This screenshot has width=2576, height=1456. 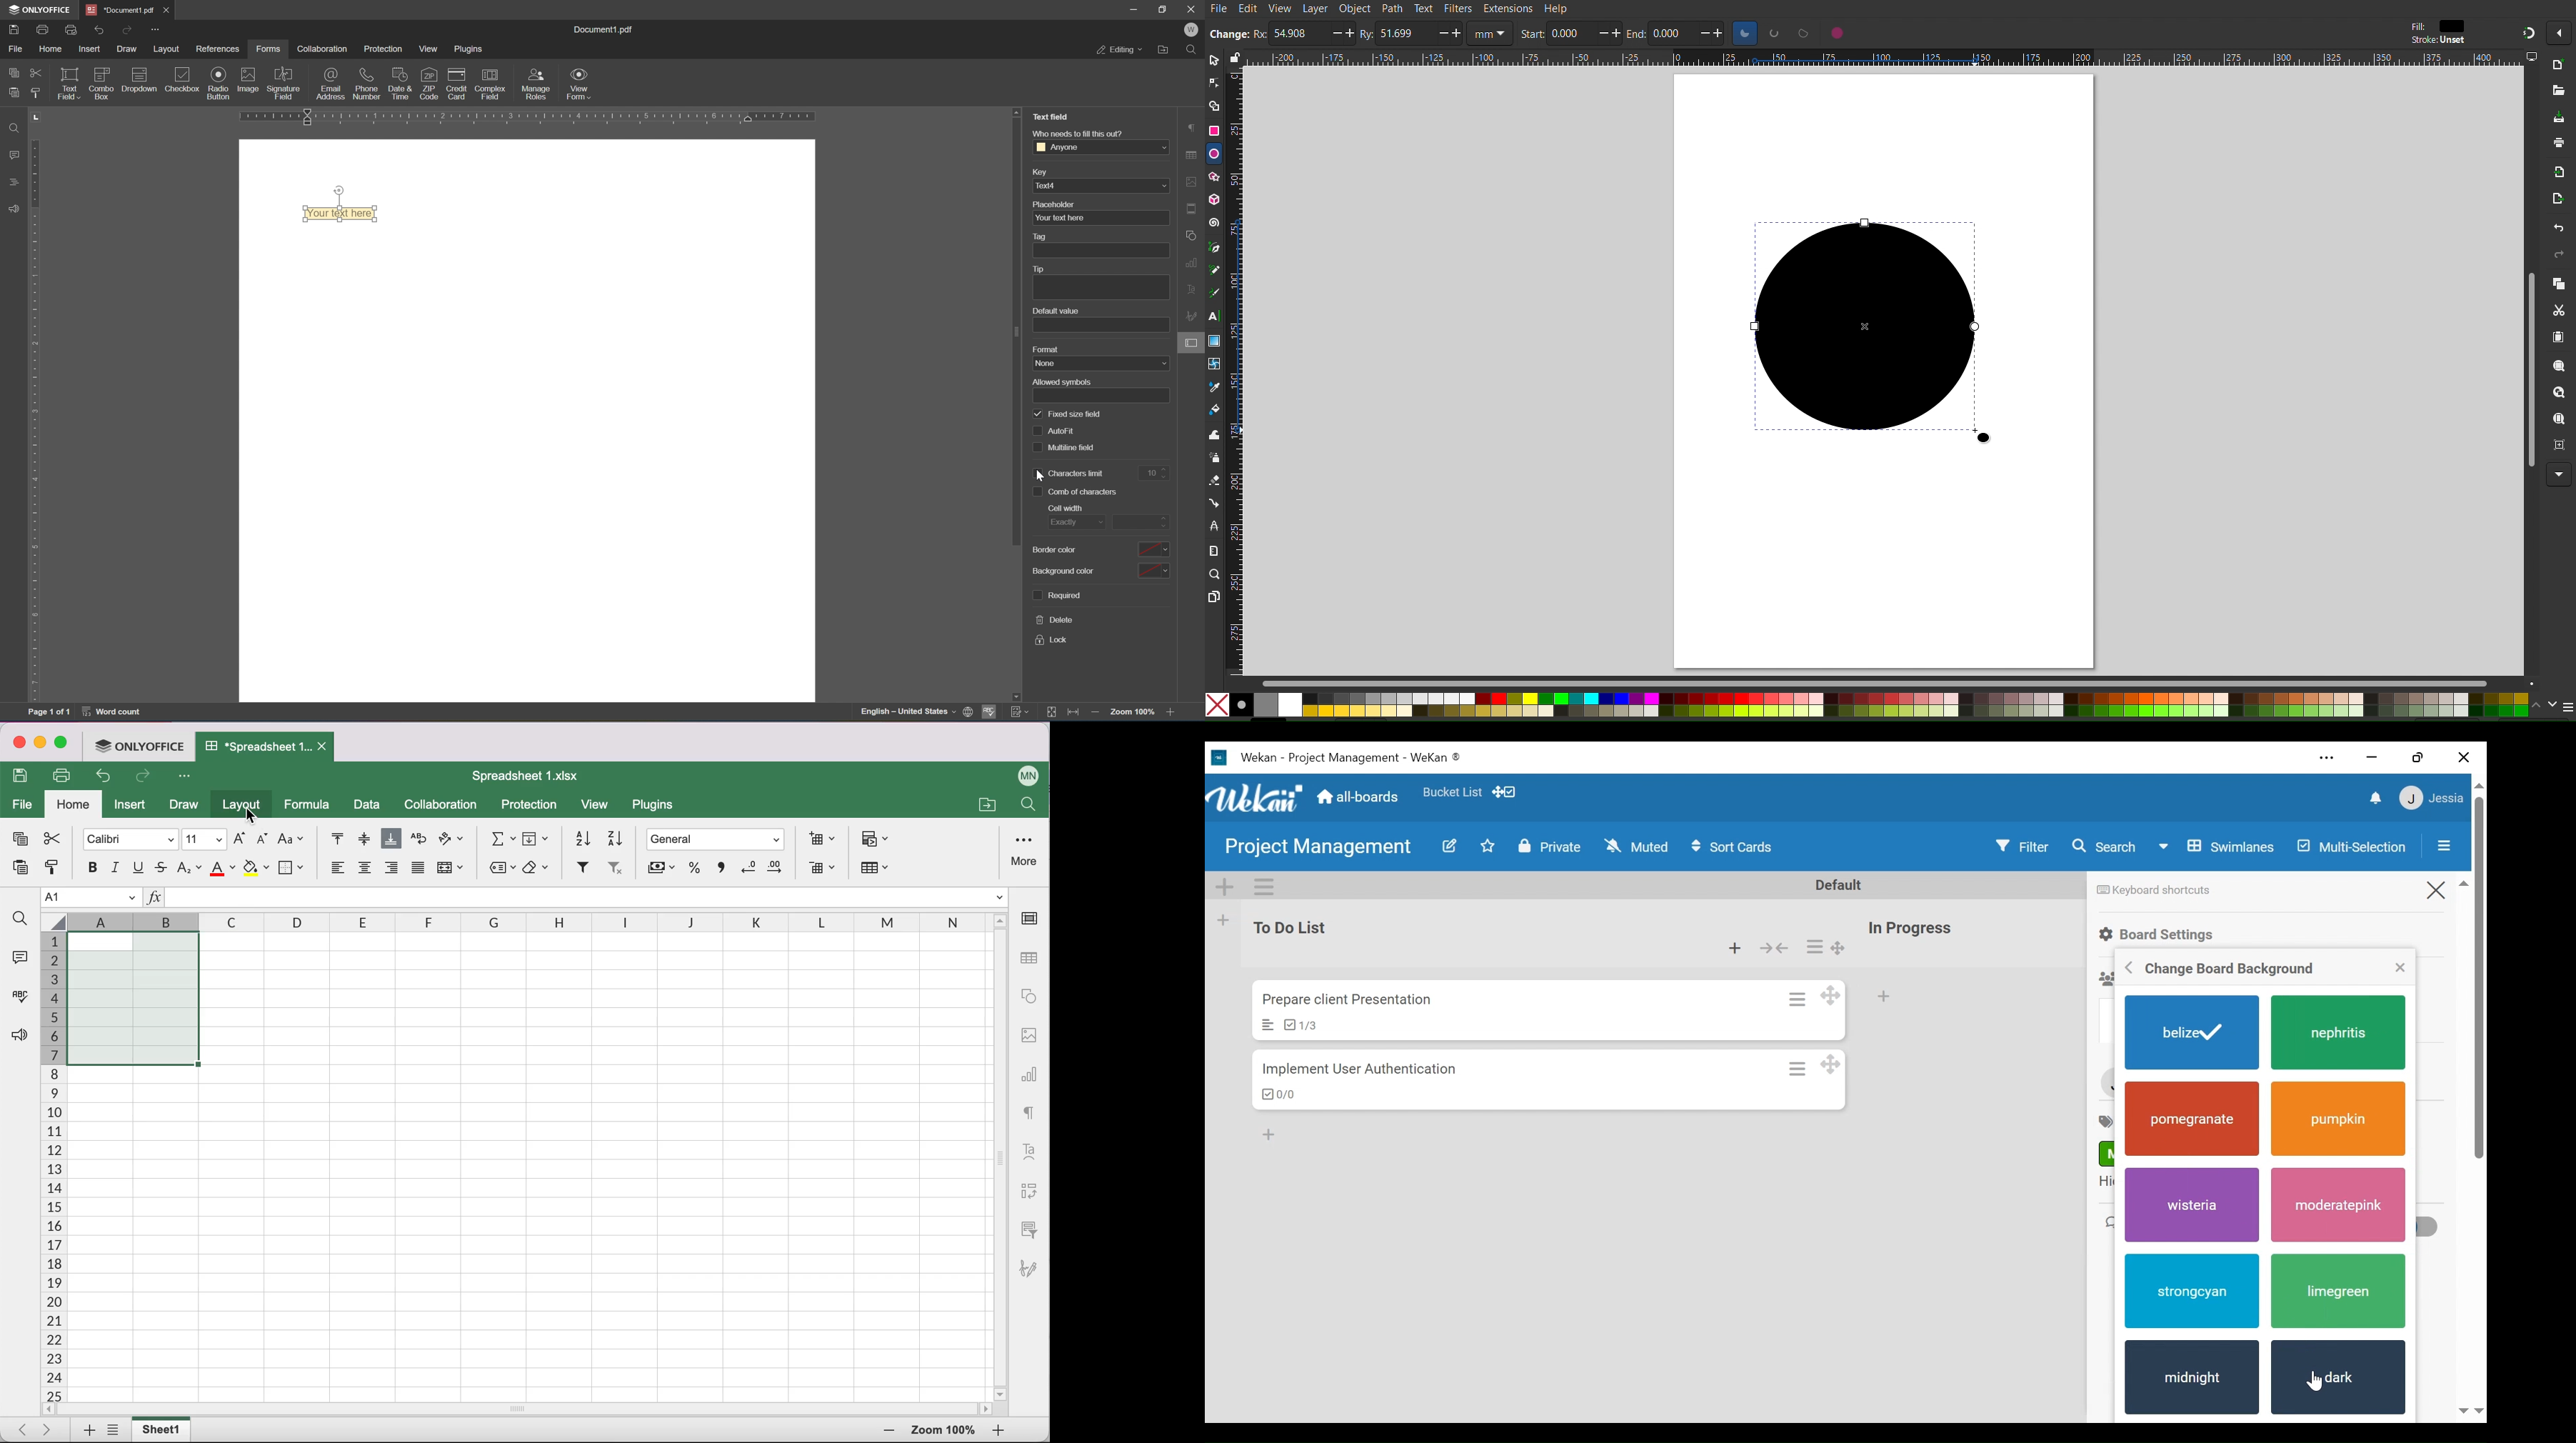 I want to click on plugins, so click(x=467, y=49).